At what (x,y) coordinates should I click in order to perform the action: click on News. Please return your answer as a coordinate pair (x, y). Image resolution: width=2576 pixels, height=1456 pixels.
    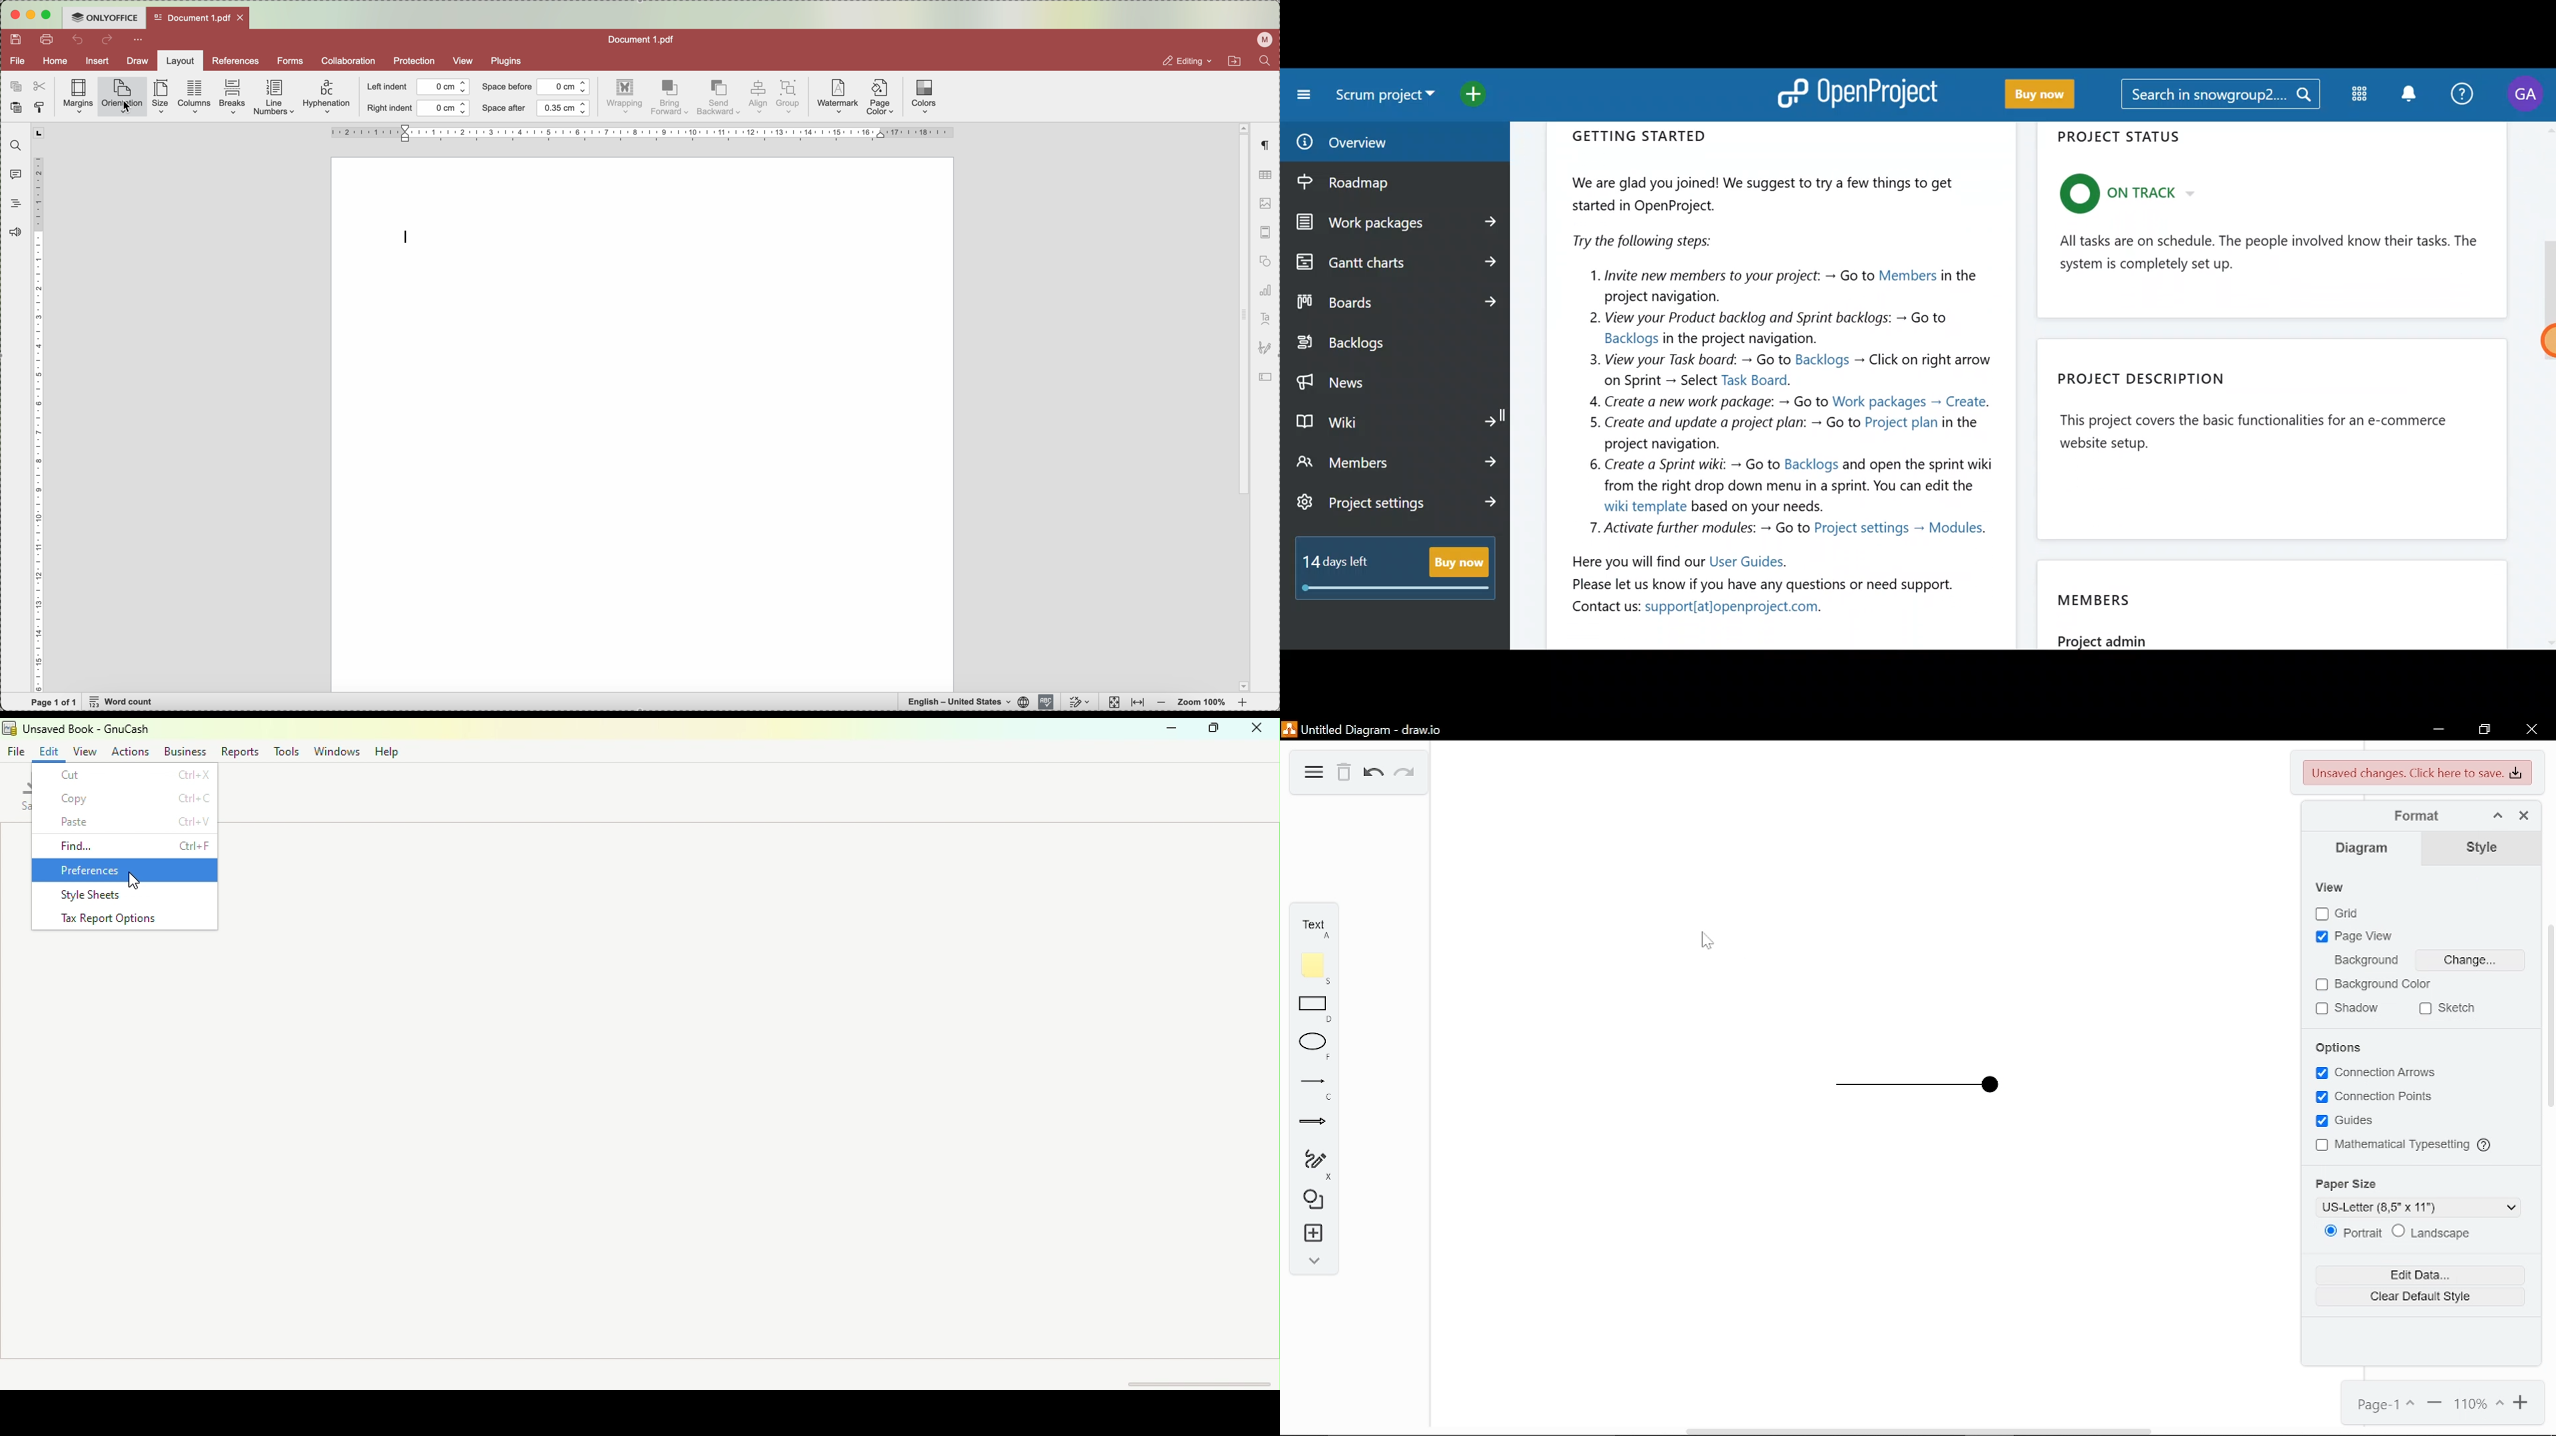
    Looking at the image, I should click on (1394, 379).